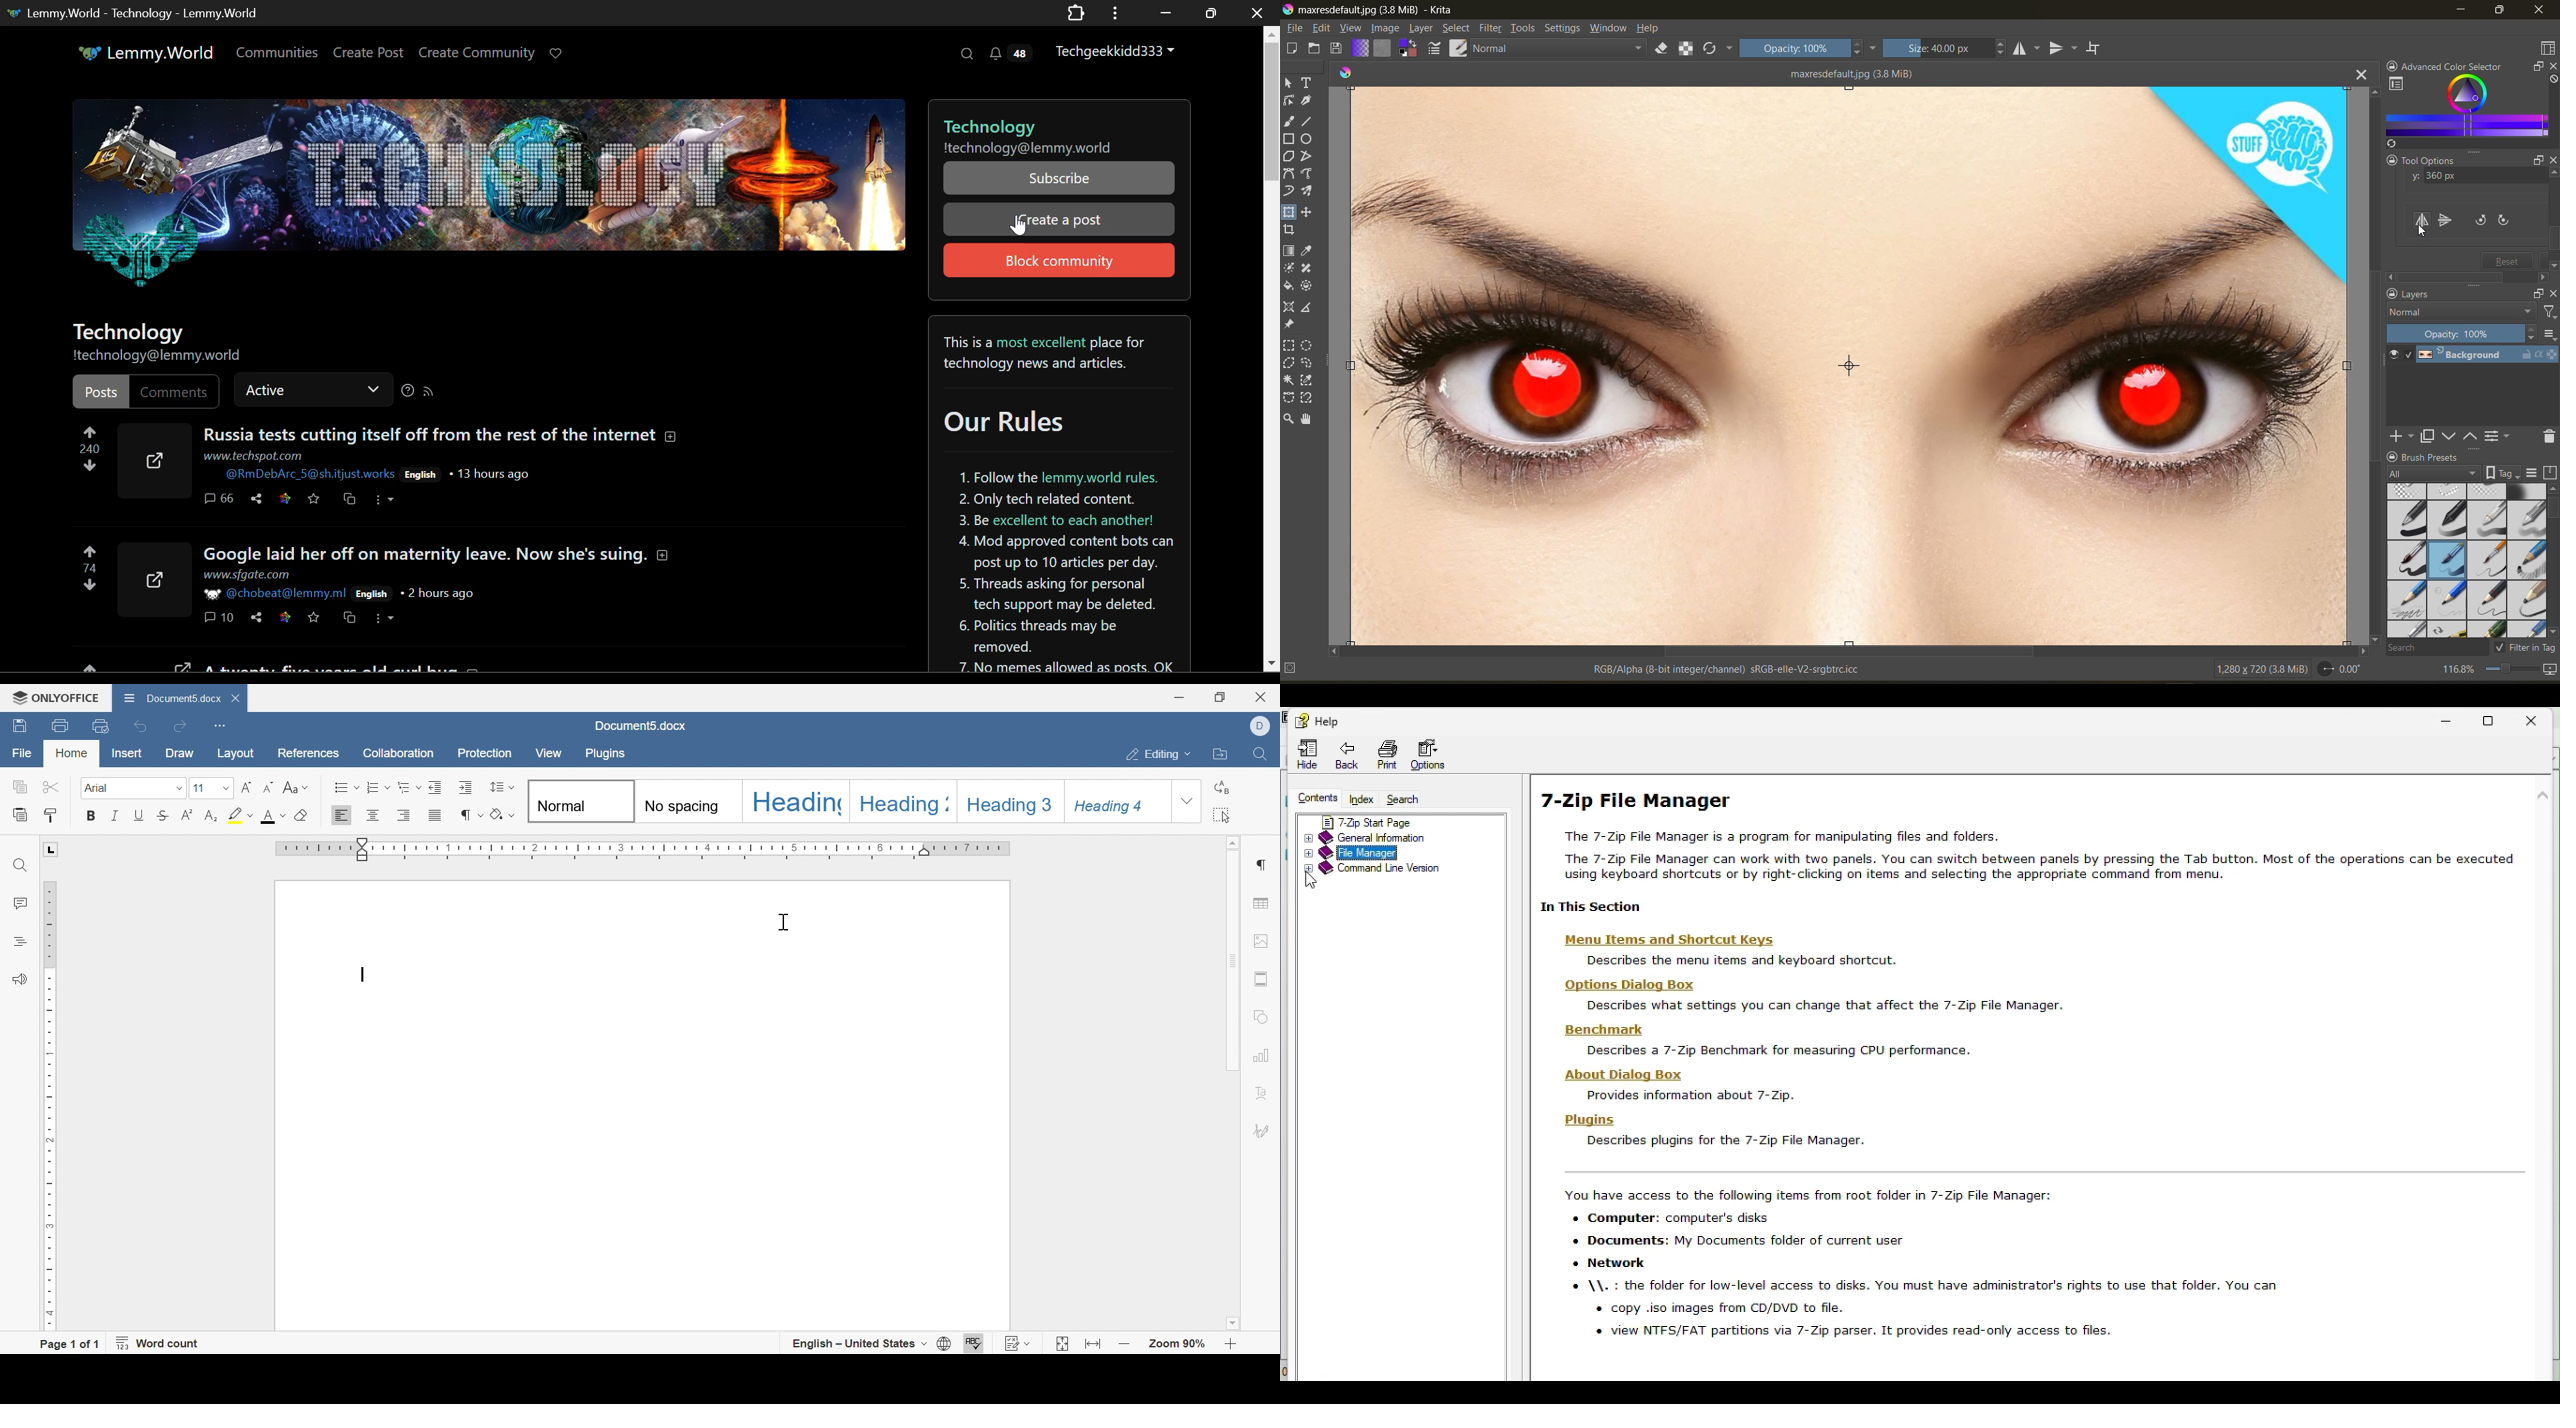 The height and width of the screenshot is (1428, 2576). What do you see at coordinates (52, 813) in the screenshot?
I see `copy style` at bounding box center [52, 813].